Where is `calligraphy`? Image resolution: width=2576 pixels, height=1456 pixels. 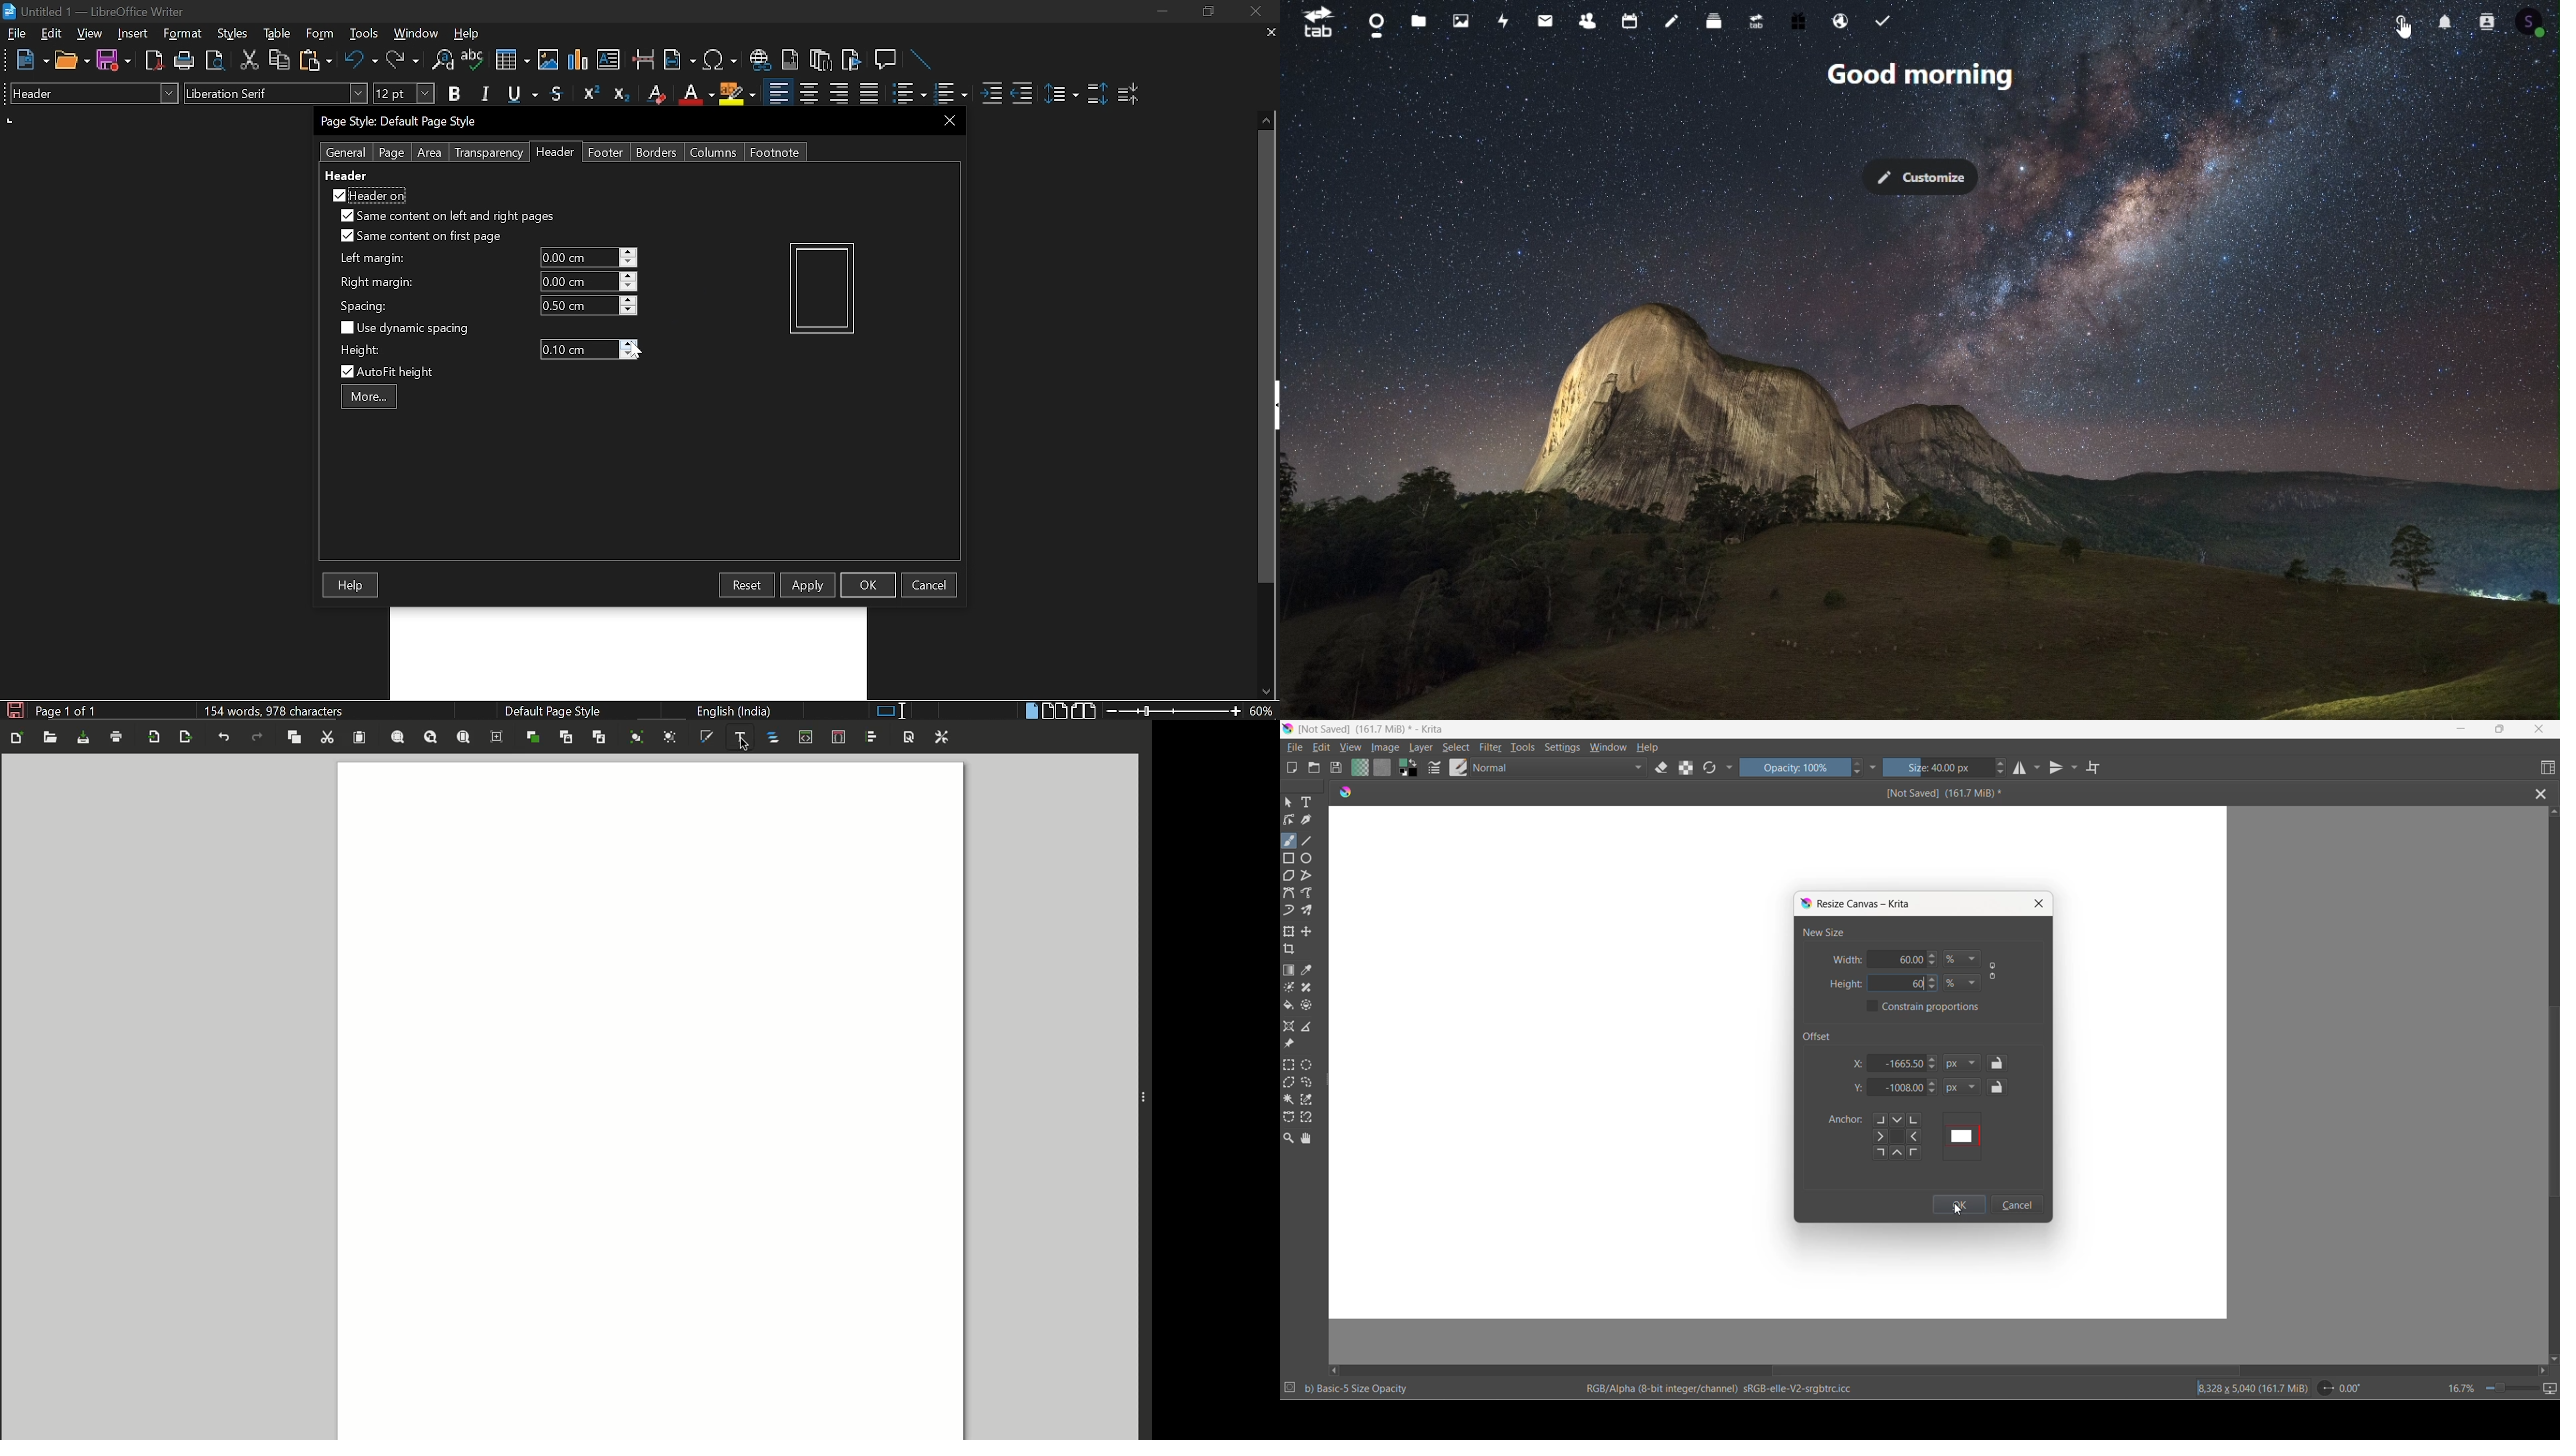 calligraphy is located at coordinates (1307, 820).